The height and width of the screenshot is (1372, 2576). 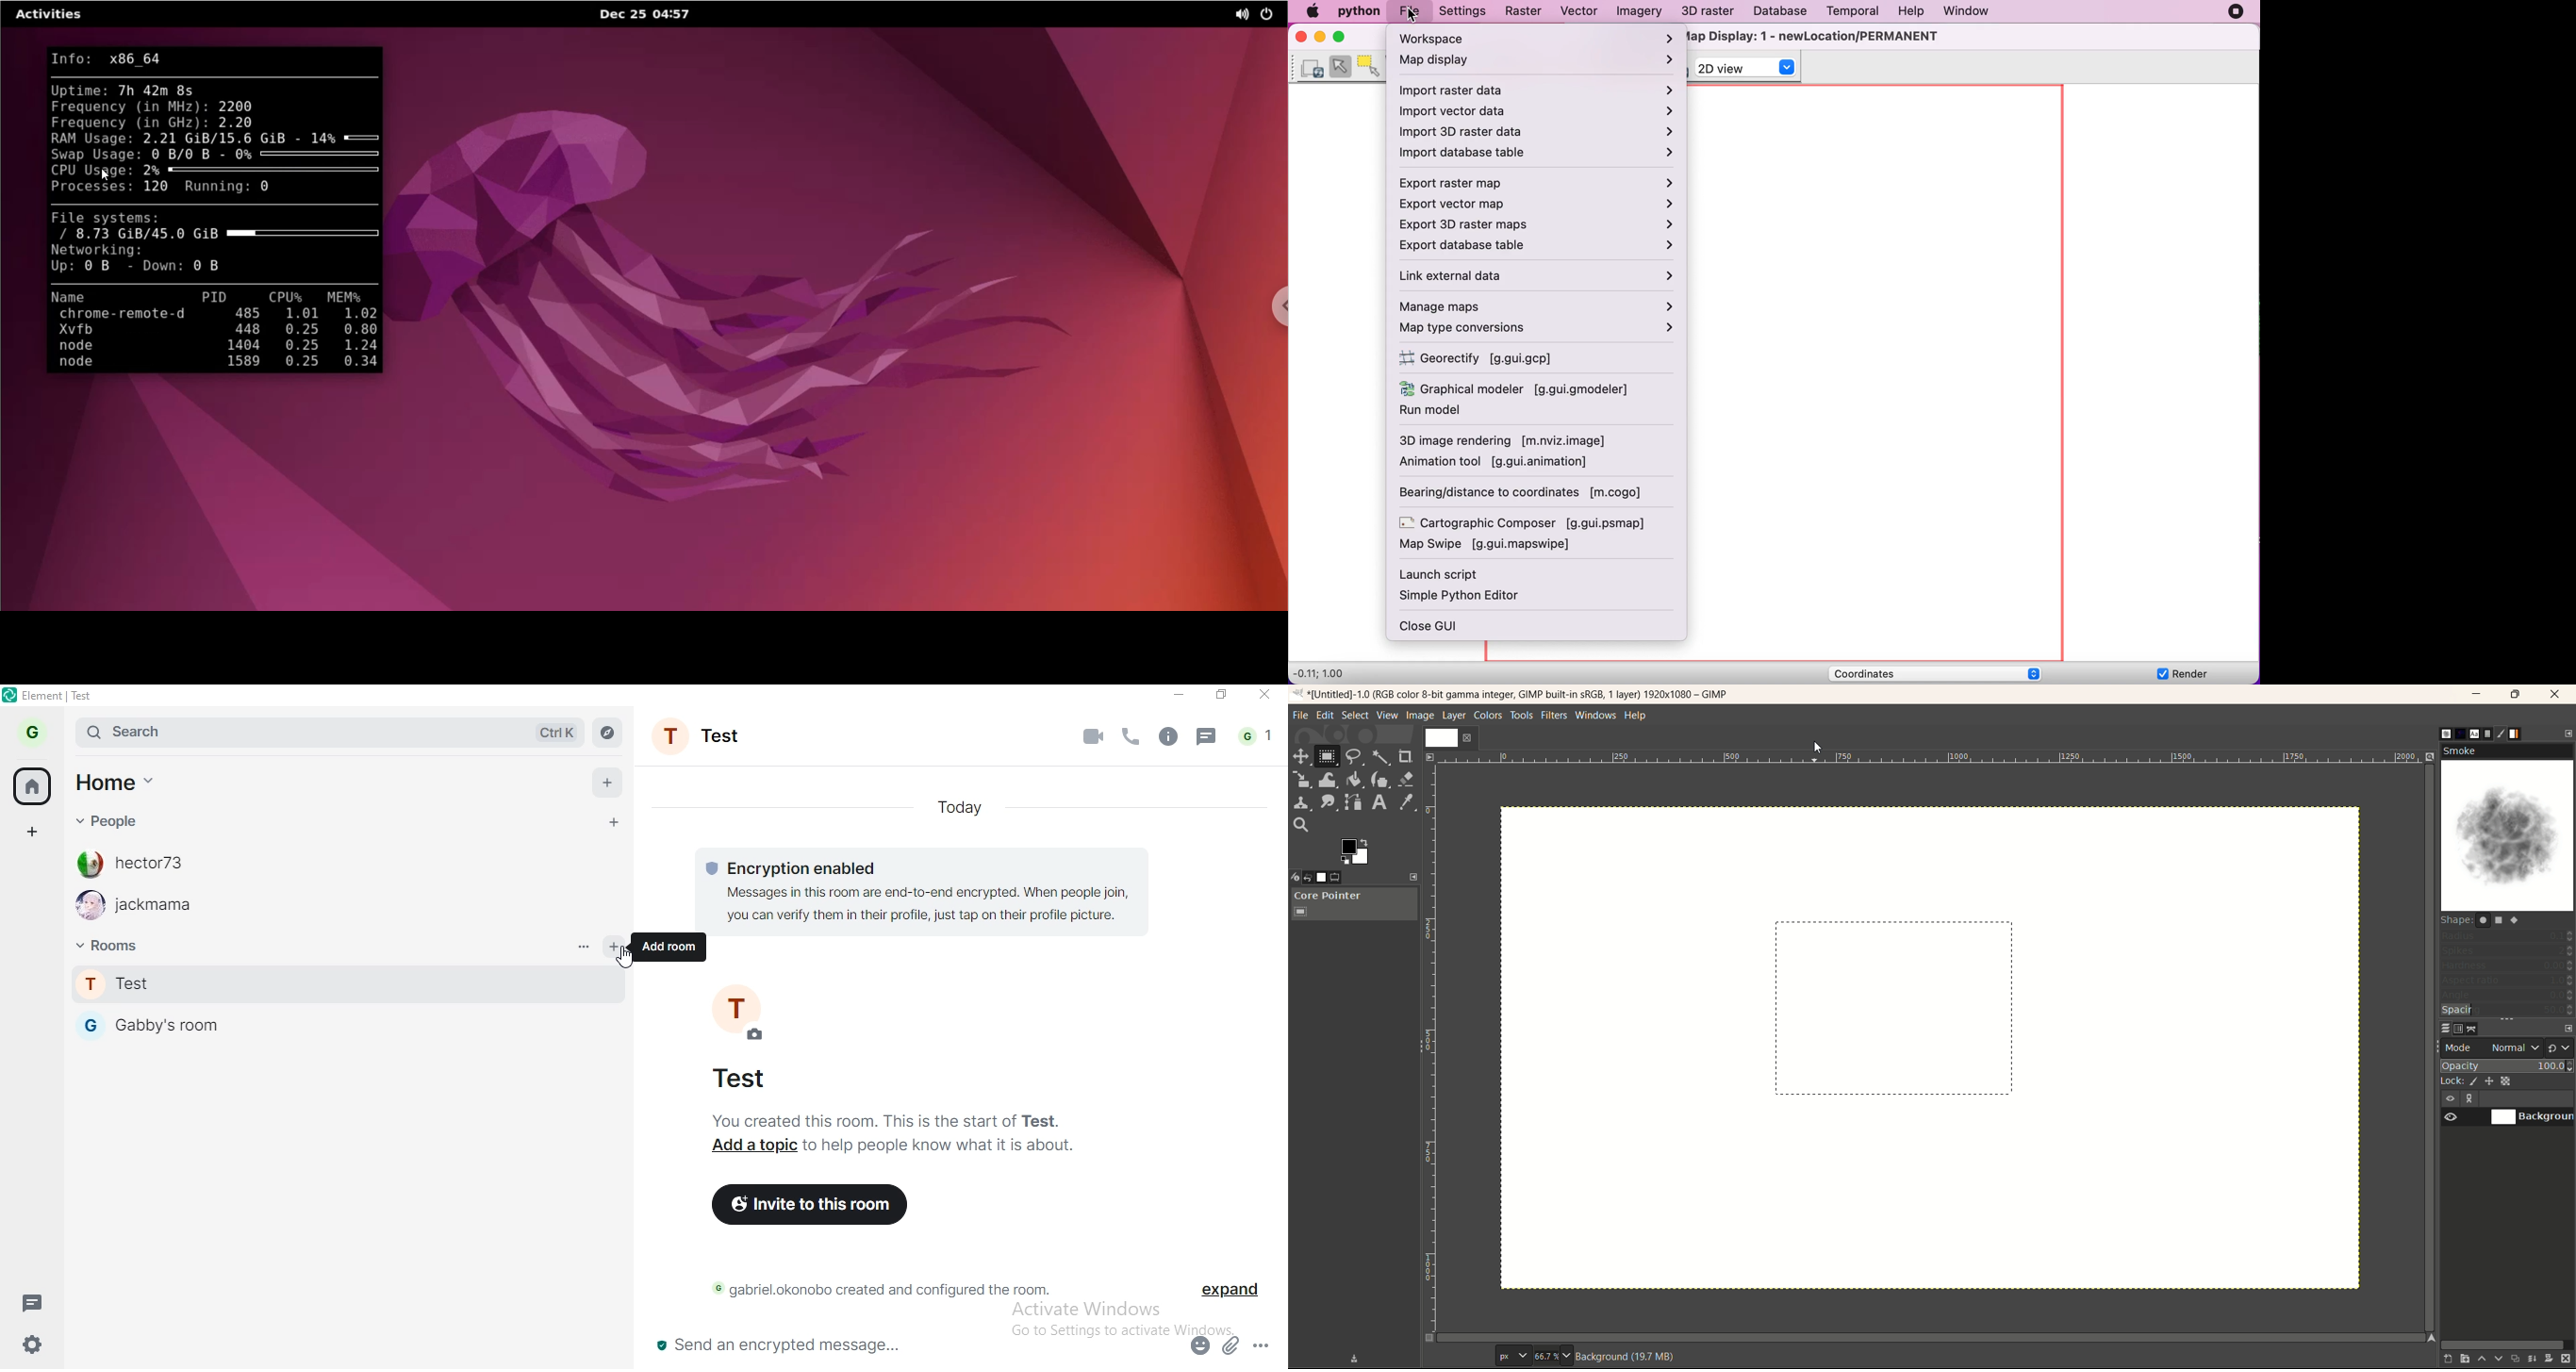 I want to click on smoke, so click(x=2508, y=829).